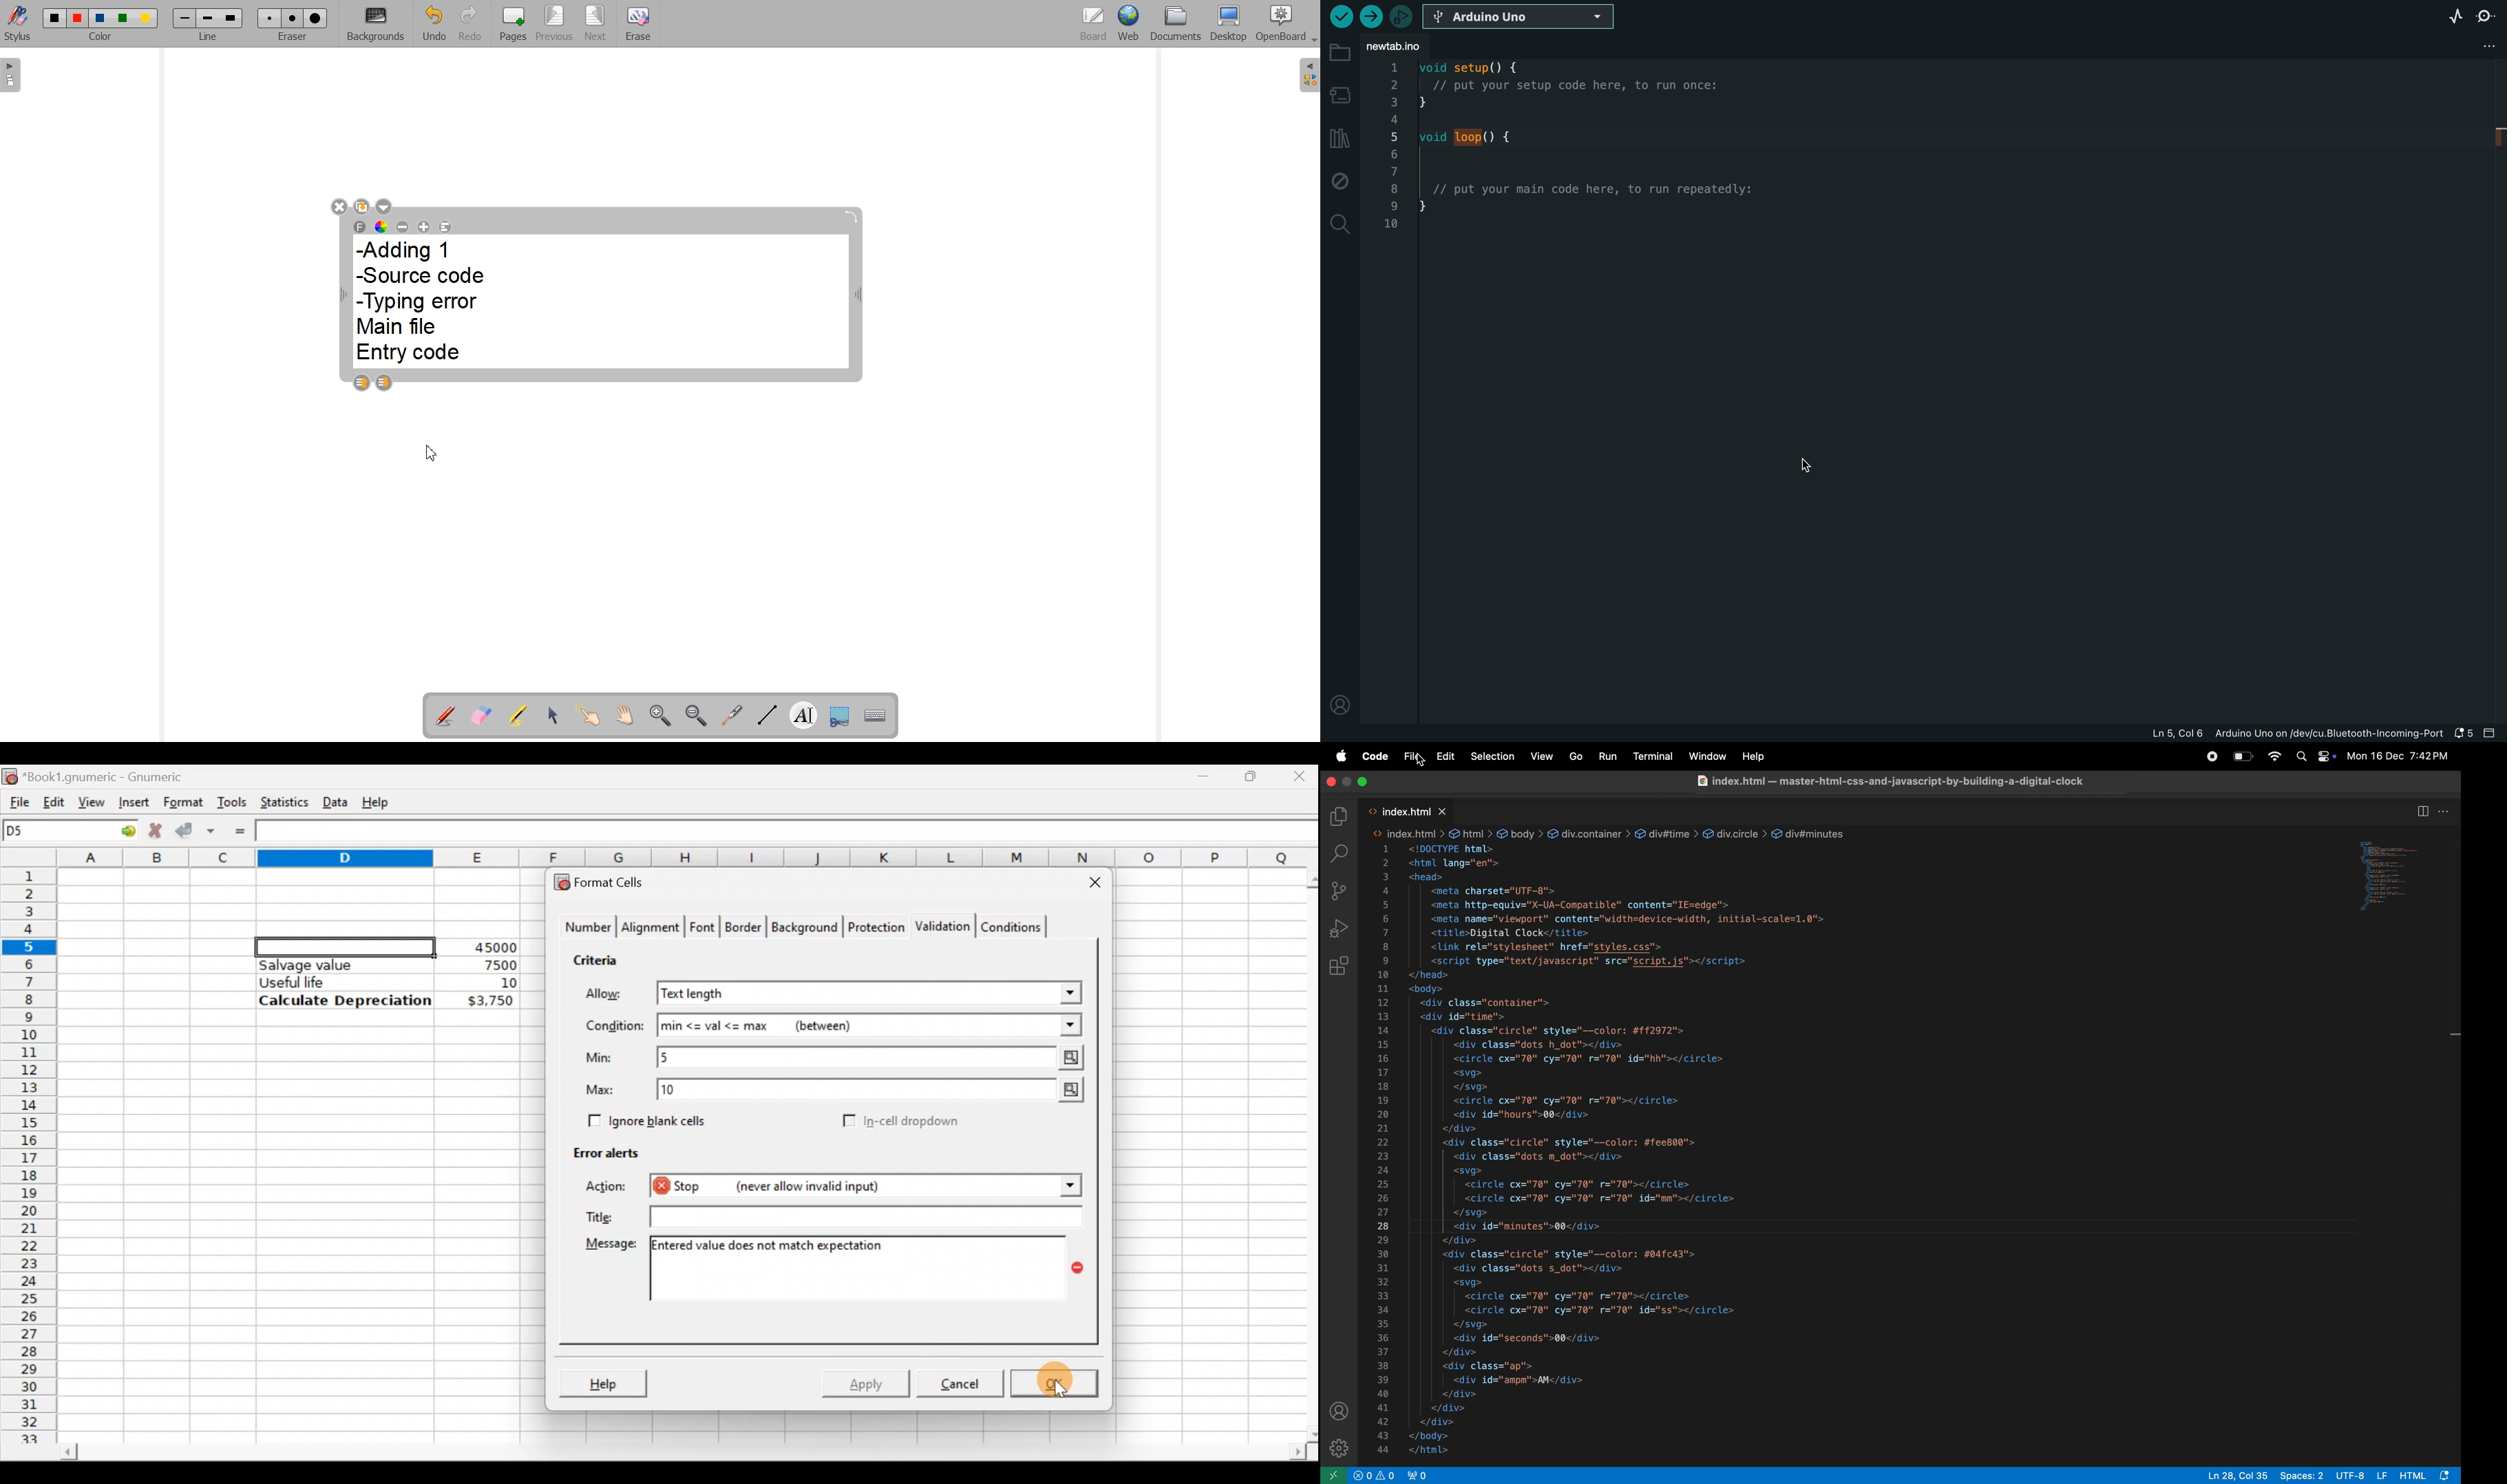 This screenshot has height=1484, width=2520. I want to click on debugger, so click(1402, 16).